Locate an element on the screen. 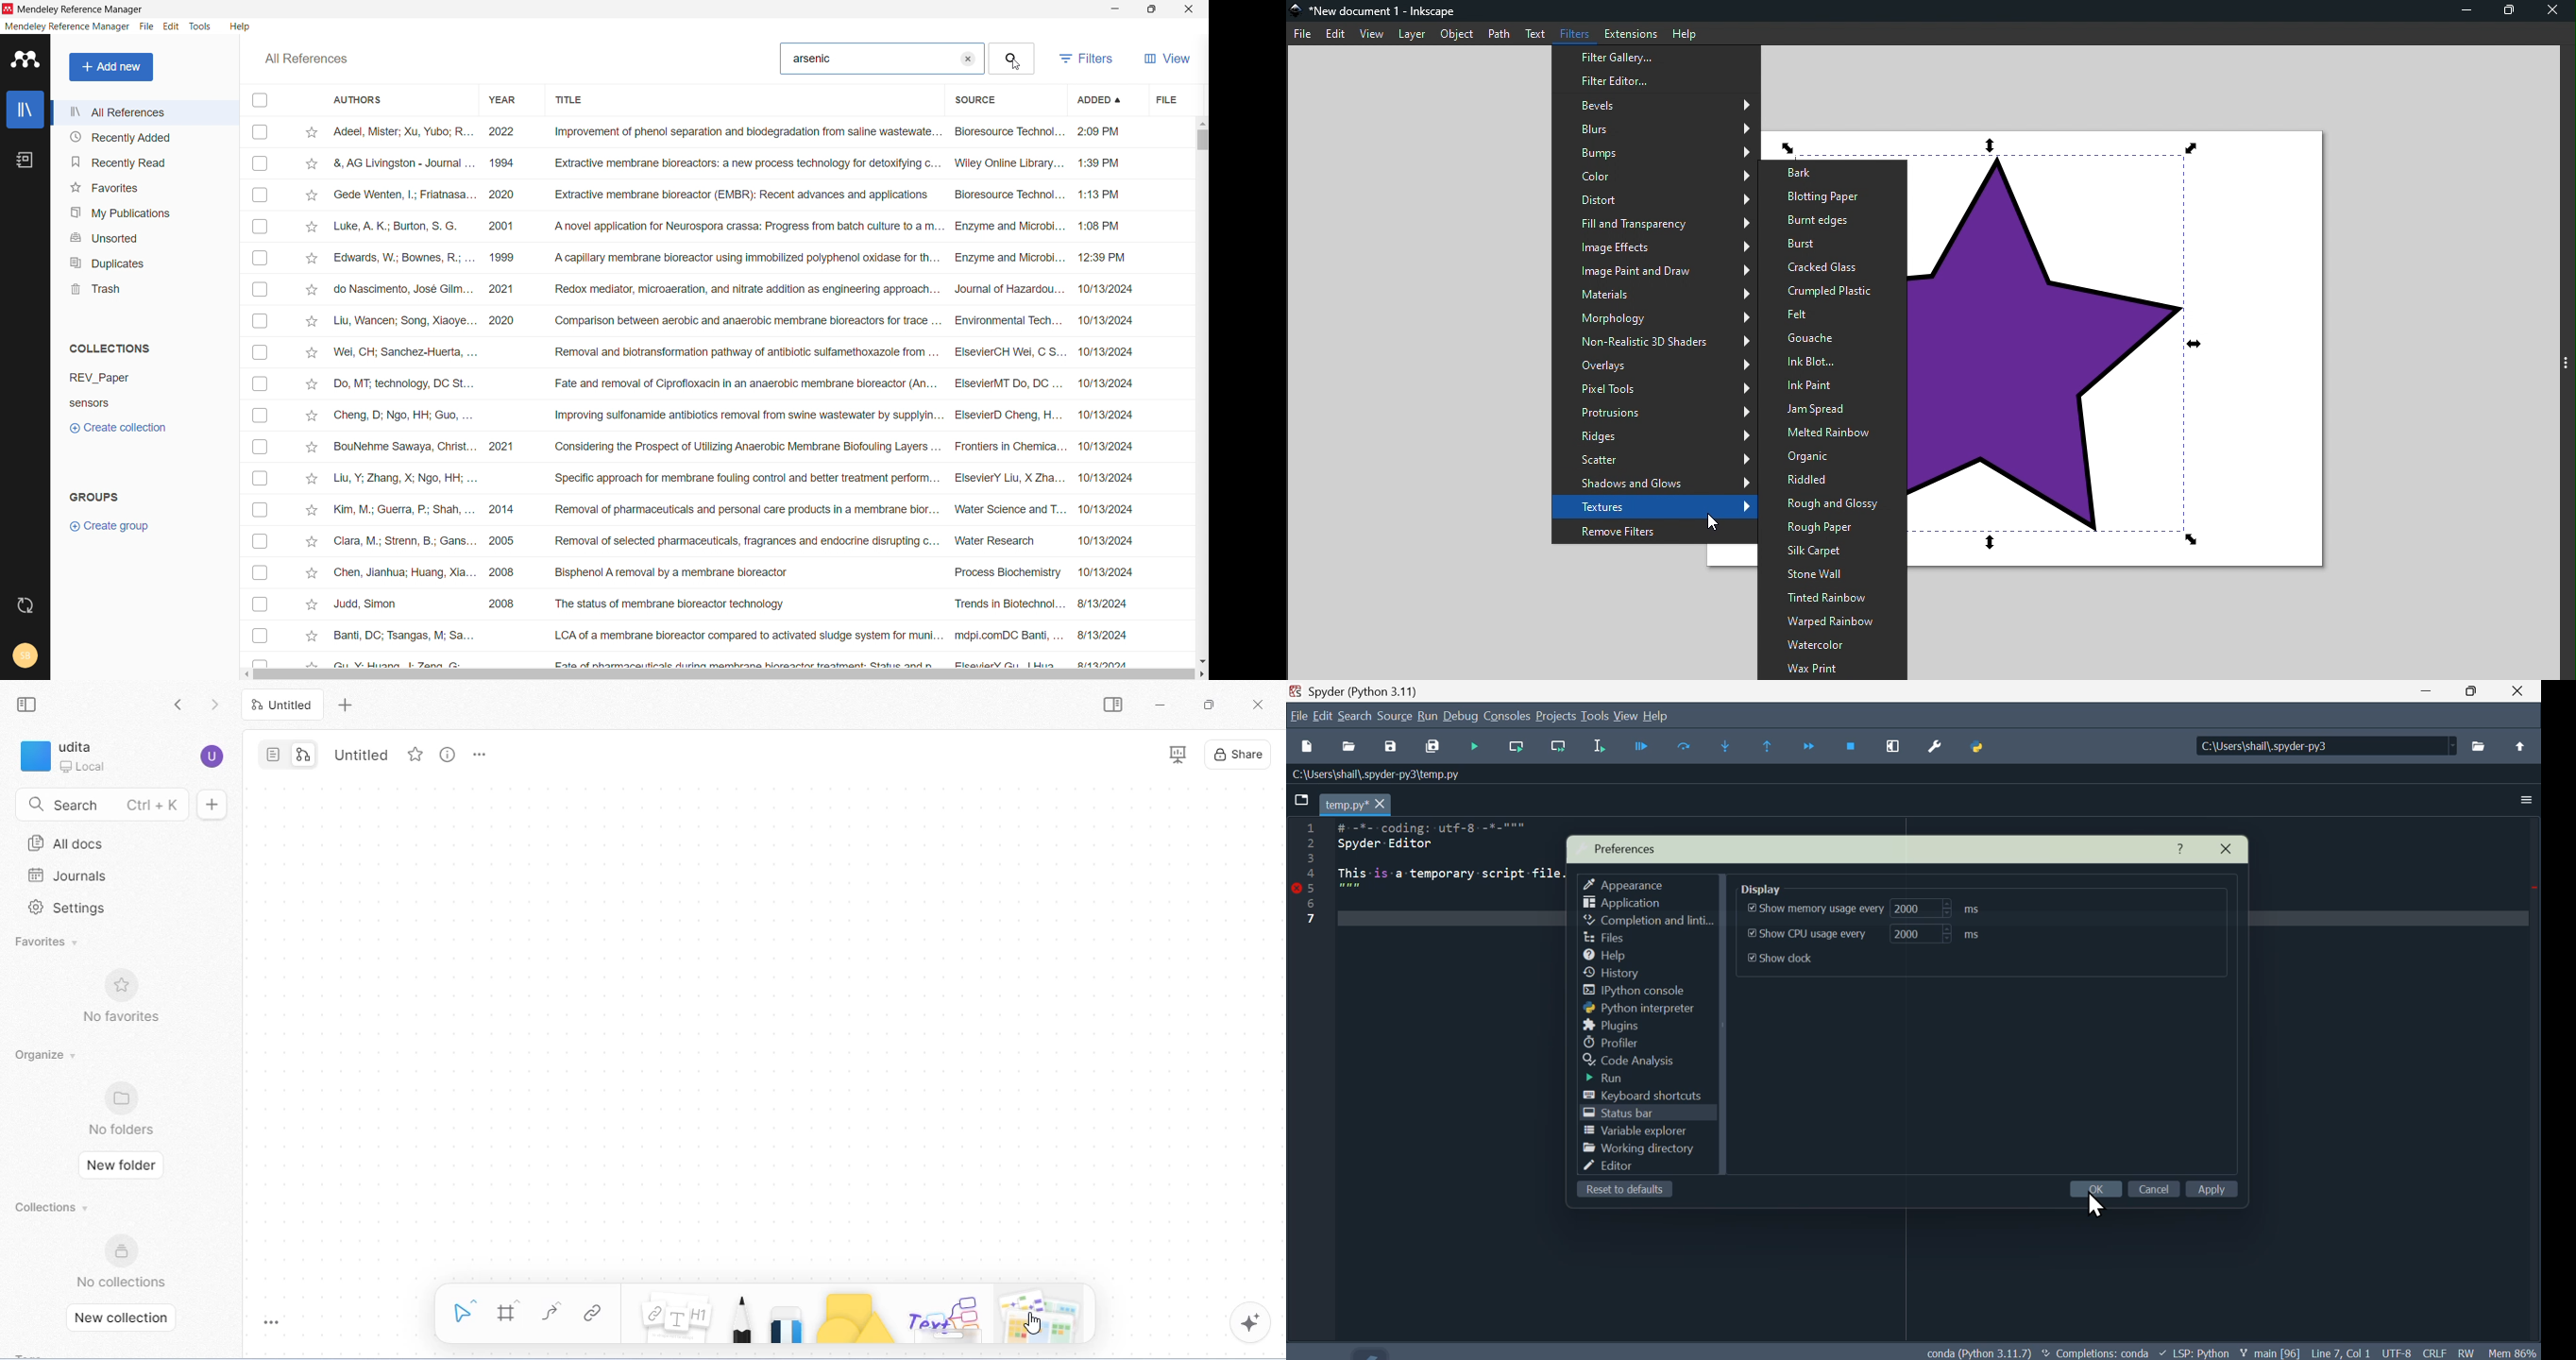 The image size is (2576, 1372). Add to favorites is located at coordinates (310, 353).